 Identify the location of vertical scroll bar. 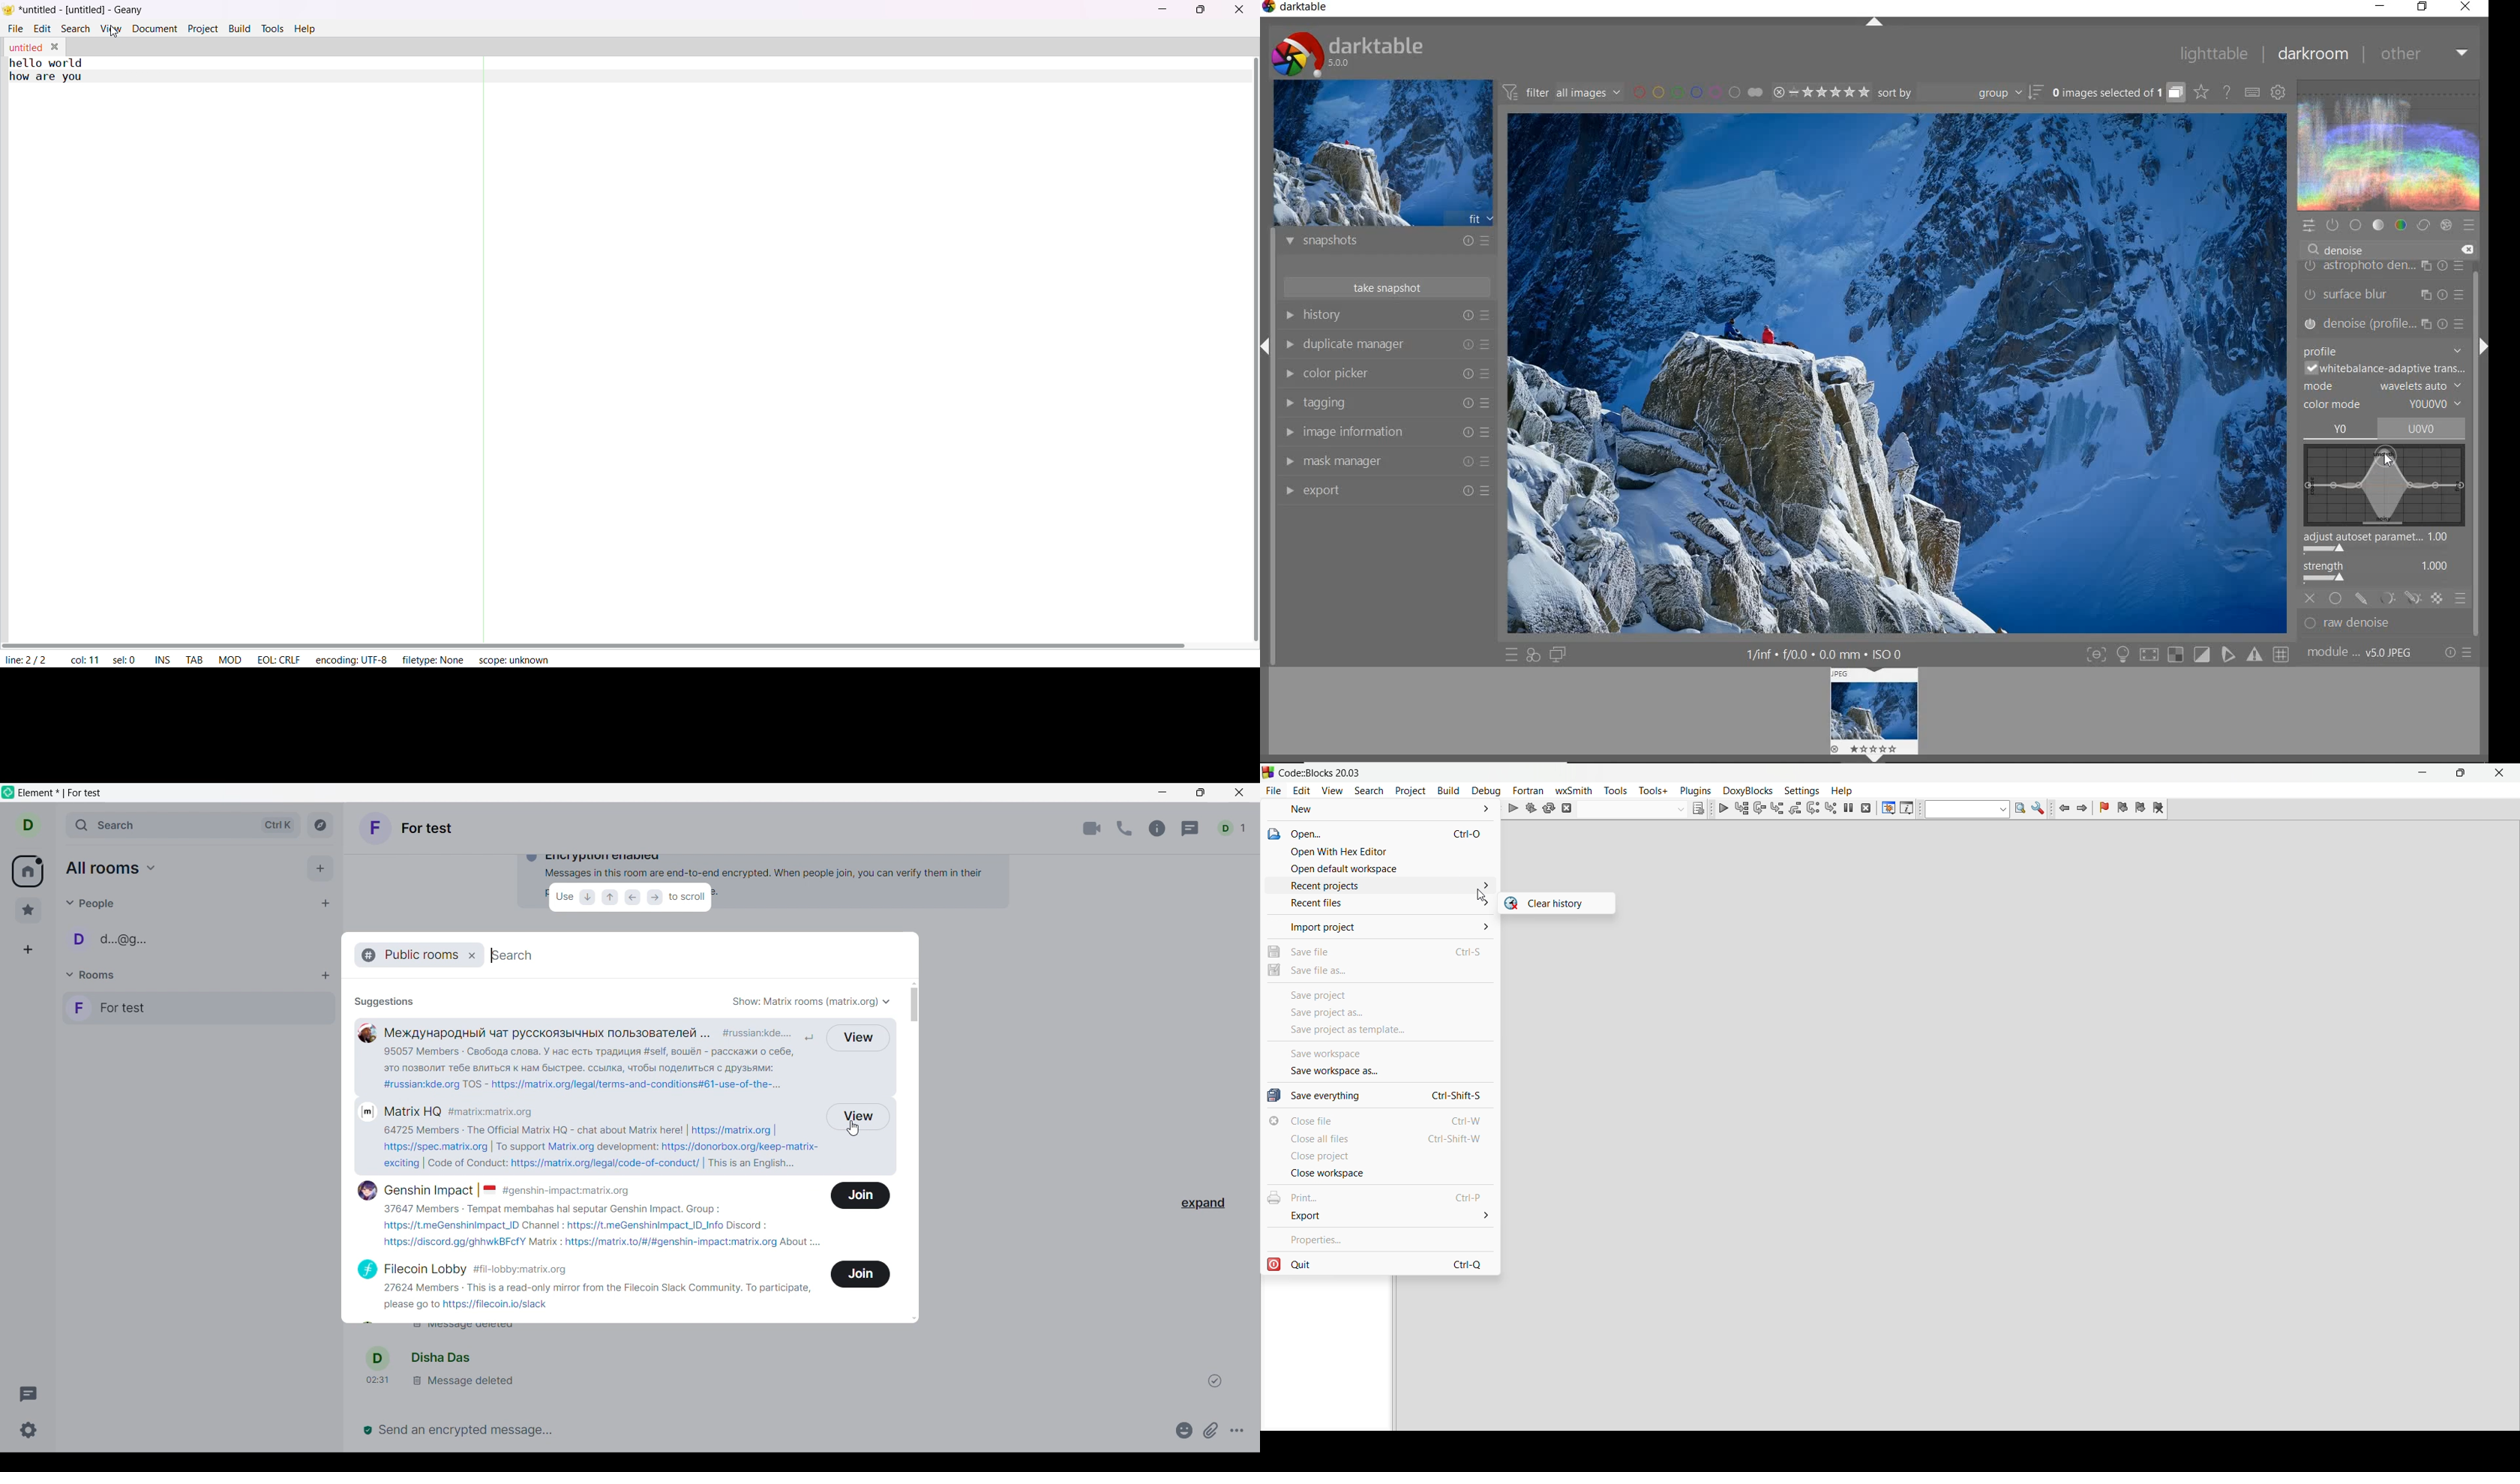
(1251, 349).